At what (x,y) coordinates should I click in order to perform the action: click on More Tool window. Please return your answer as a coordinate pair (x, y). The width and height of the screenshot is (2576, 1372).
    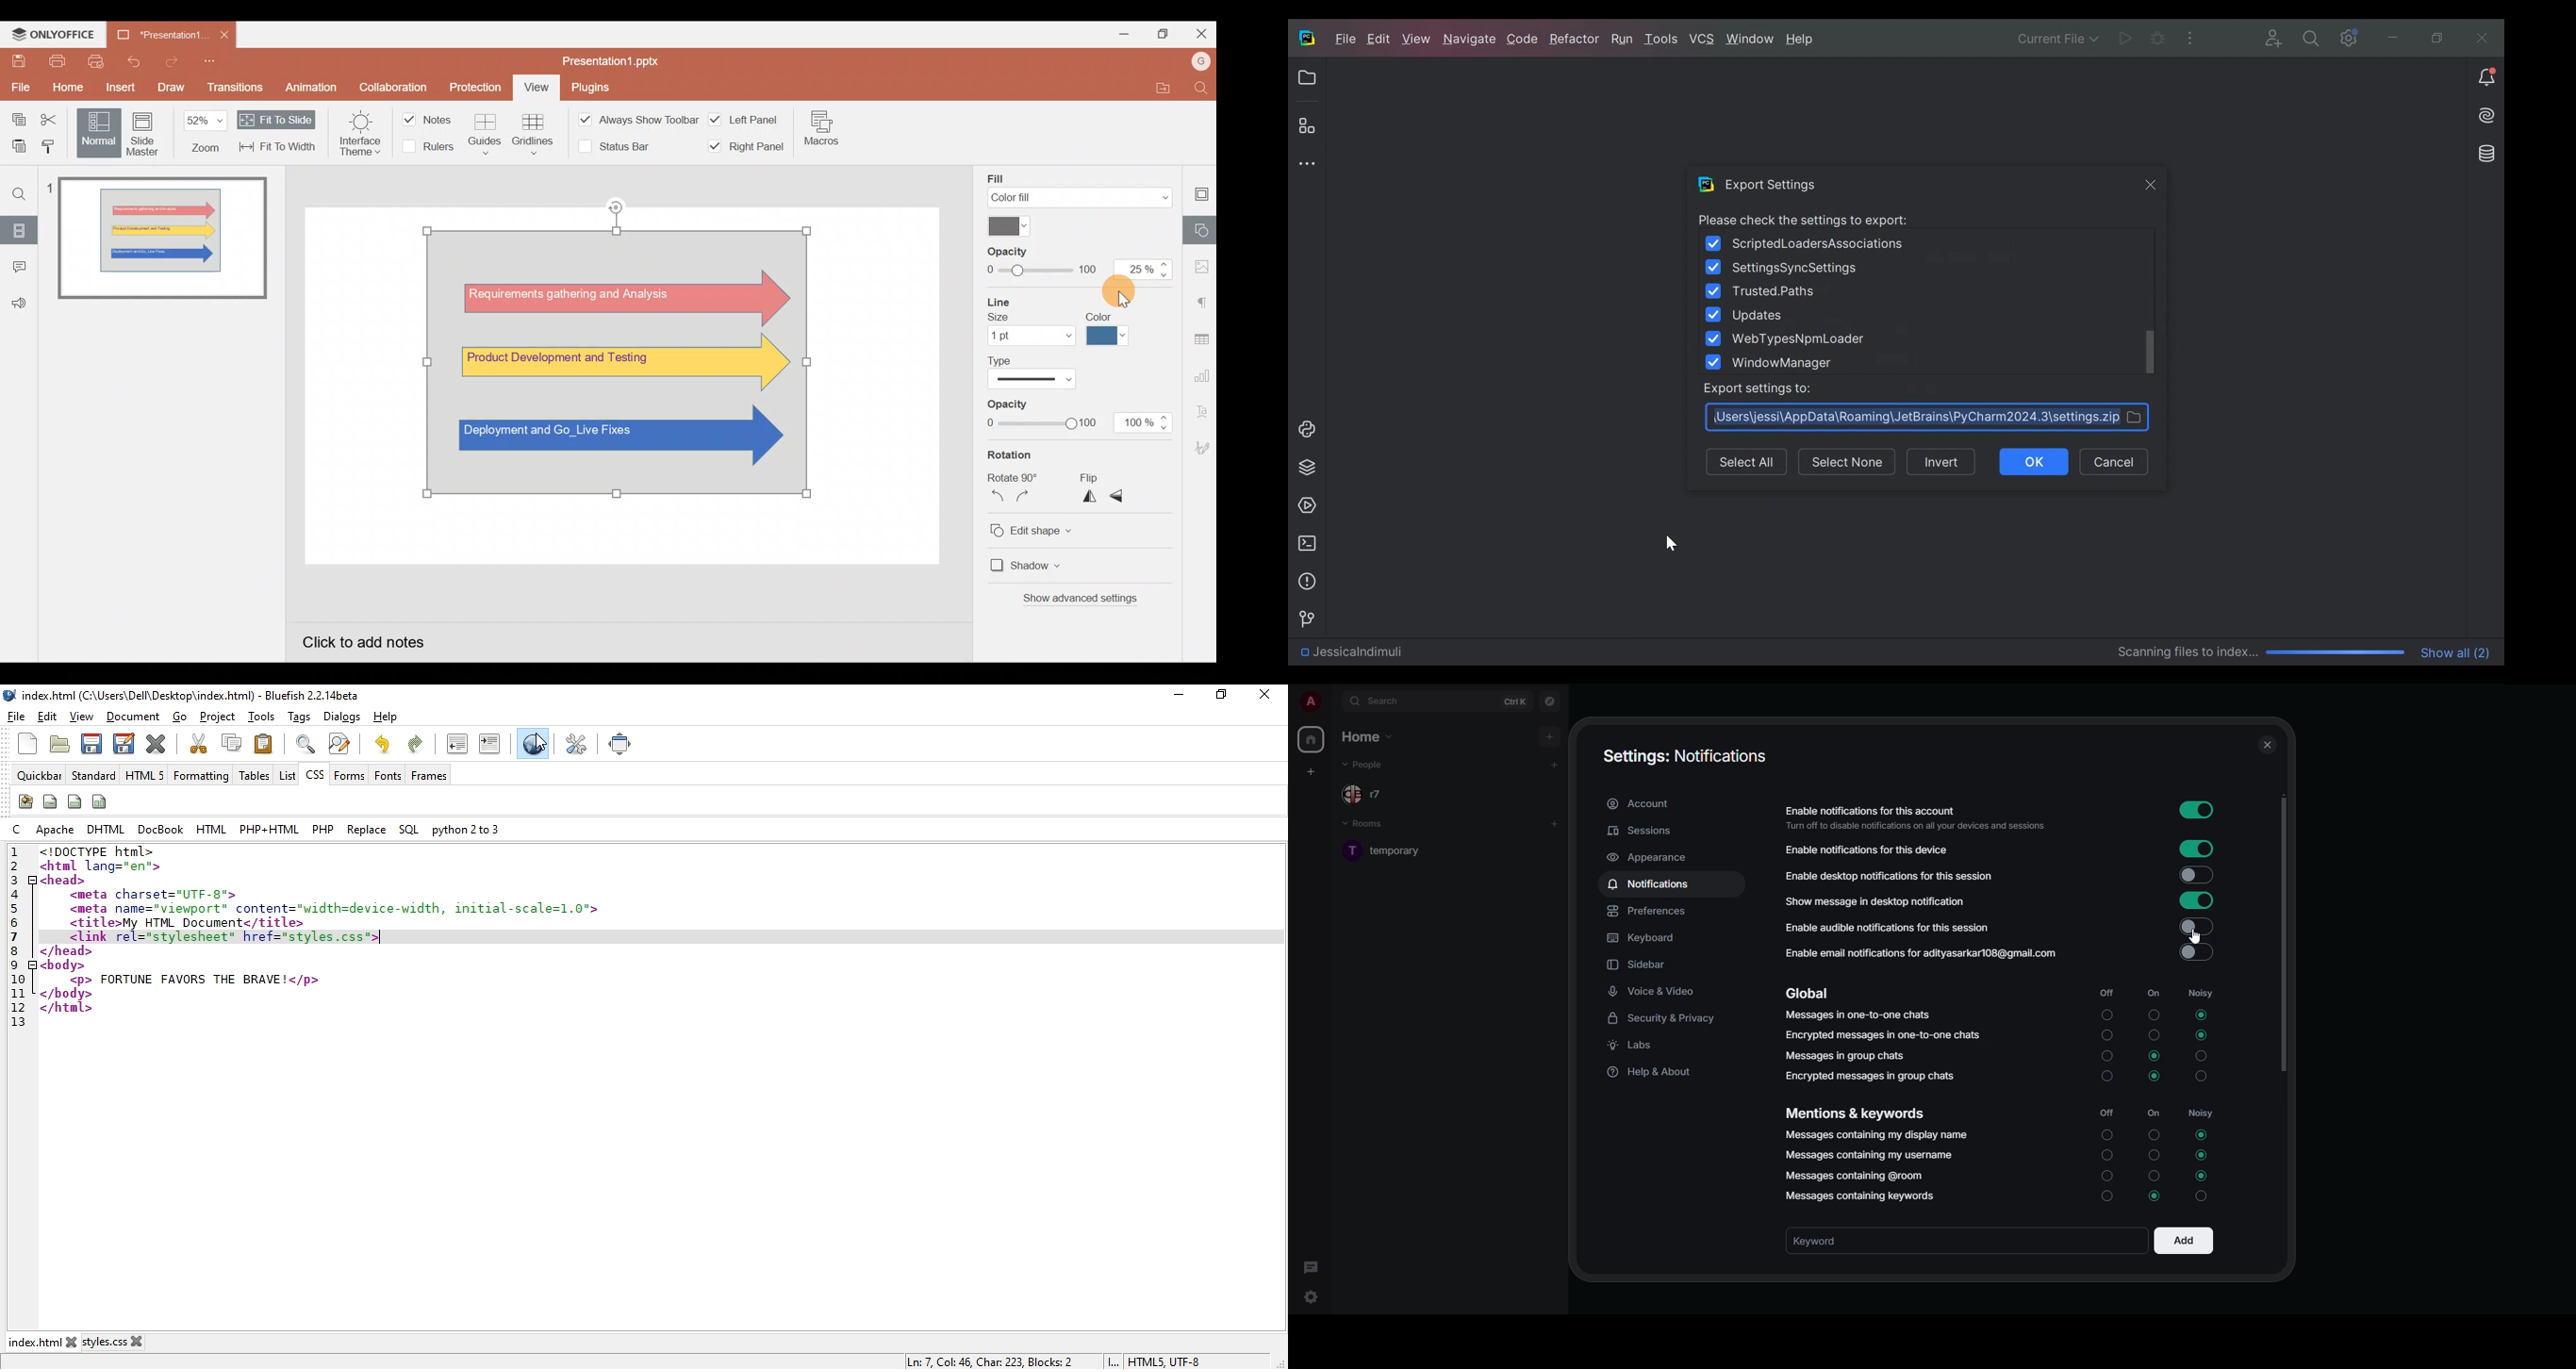
    Looking at the image, I should click on (1304, 164).